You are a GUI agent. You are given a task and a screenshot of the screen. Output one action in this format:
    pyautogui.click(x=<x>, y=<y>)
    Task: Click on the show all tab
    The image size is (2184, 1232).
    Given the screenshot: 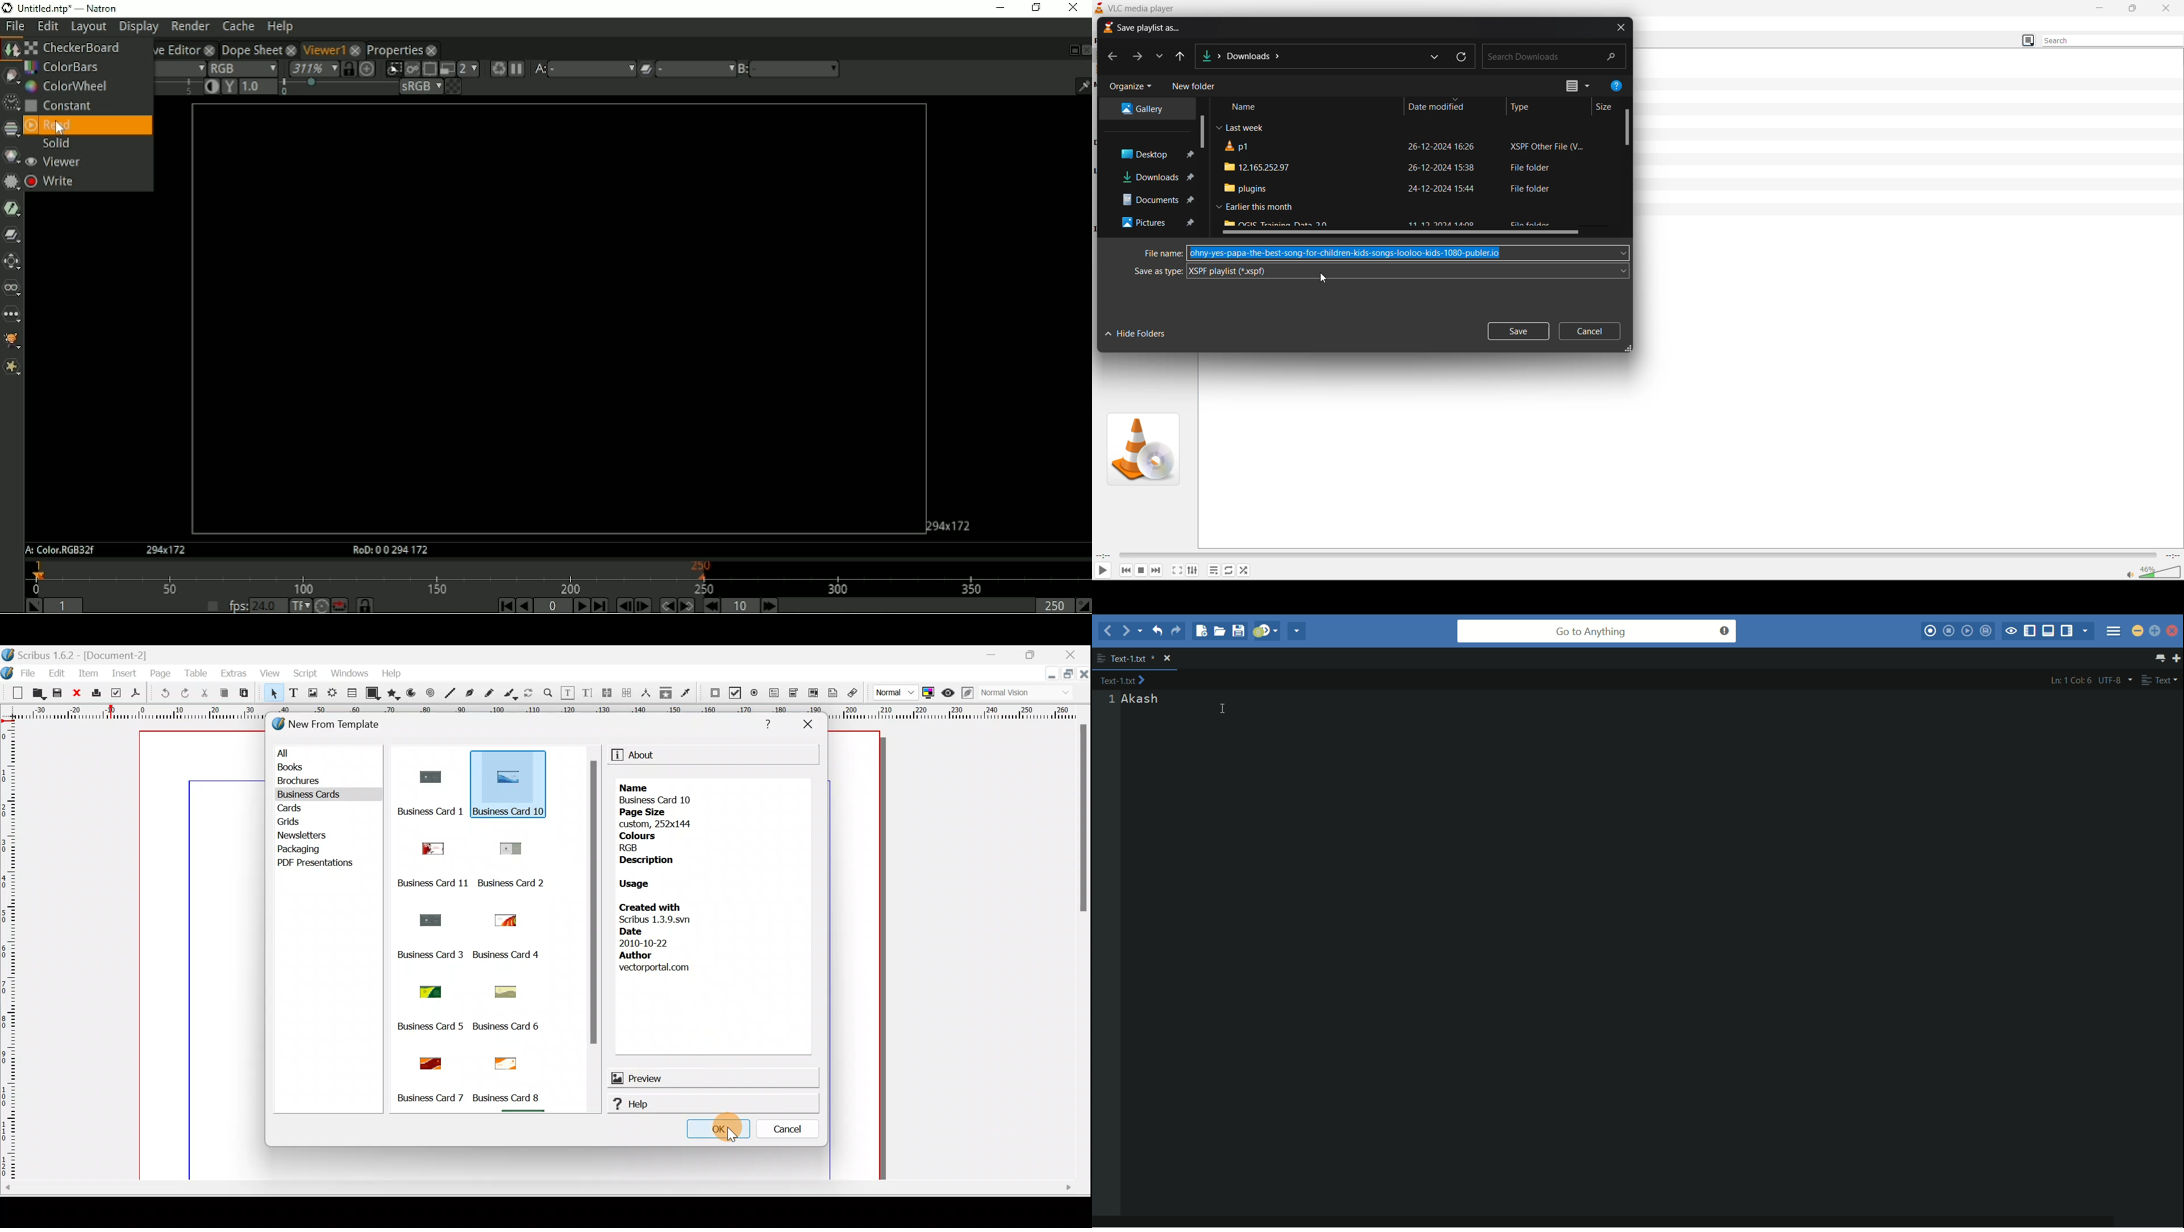 What is the action you would take?
    pyautogui.click(x=2161, y=658)
    